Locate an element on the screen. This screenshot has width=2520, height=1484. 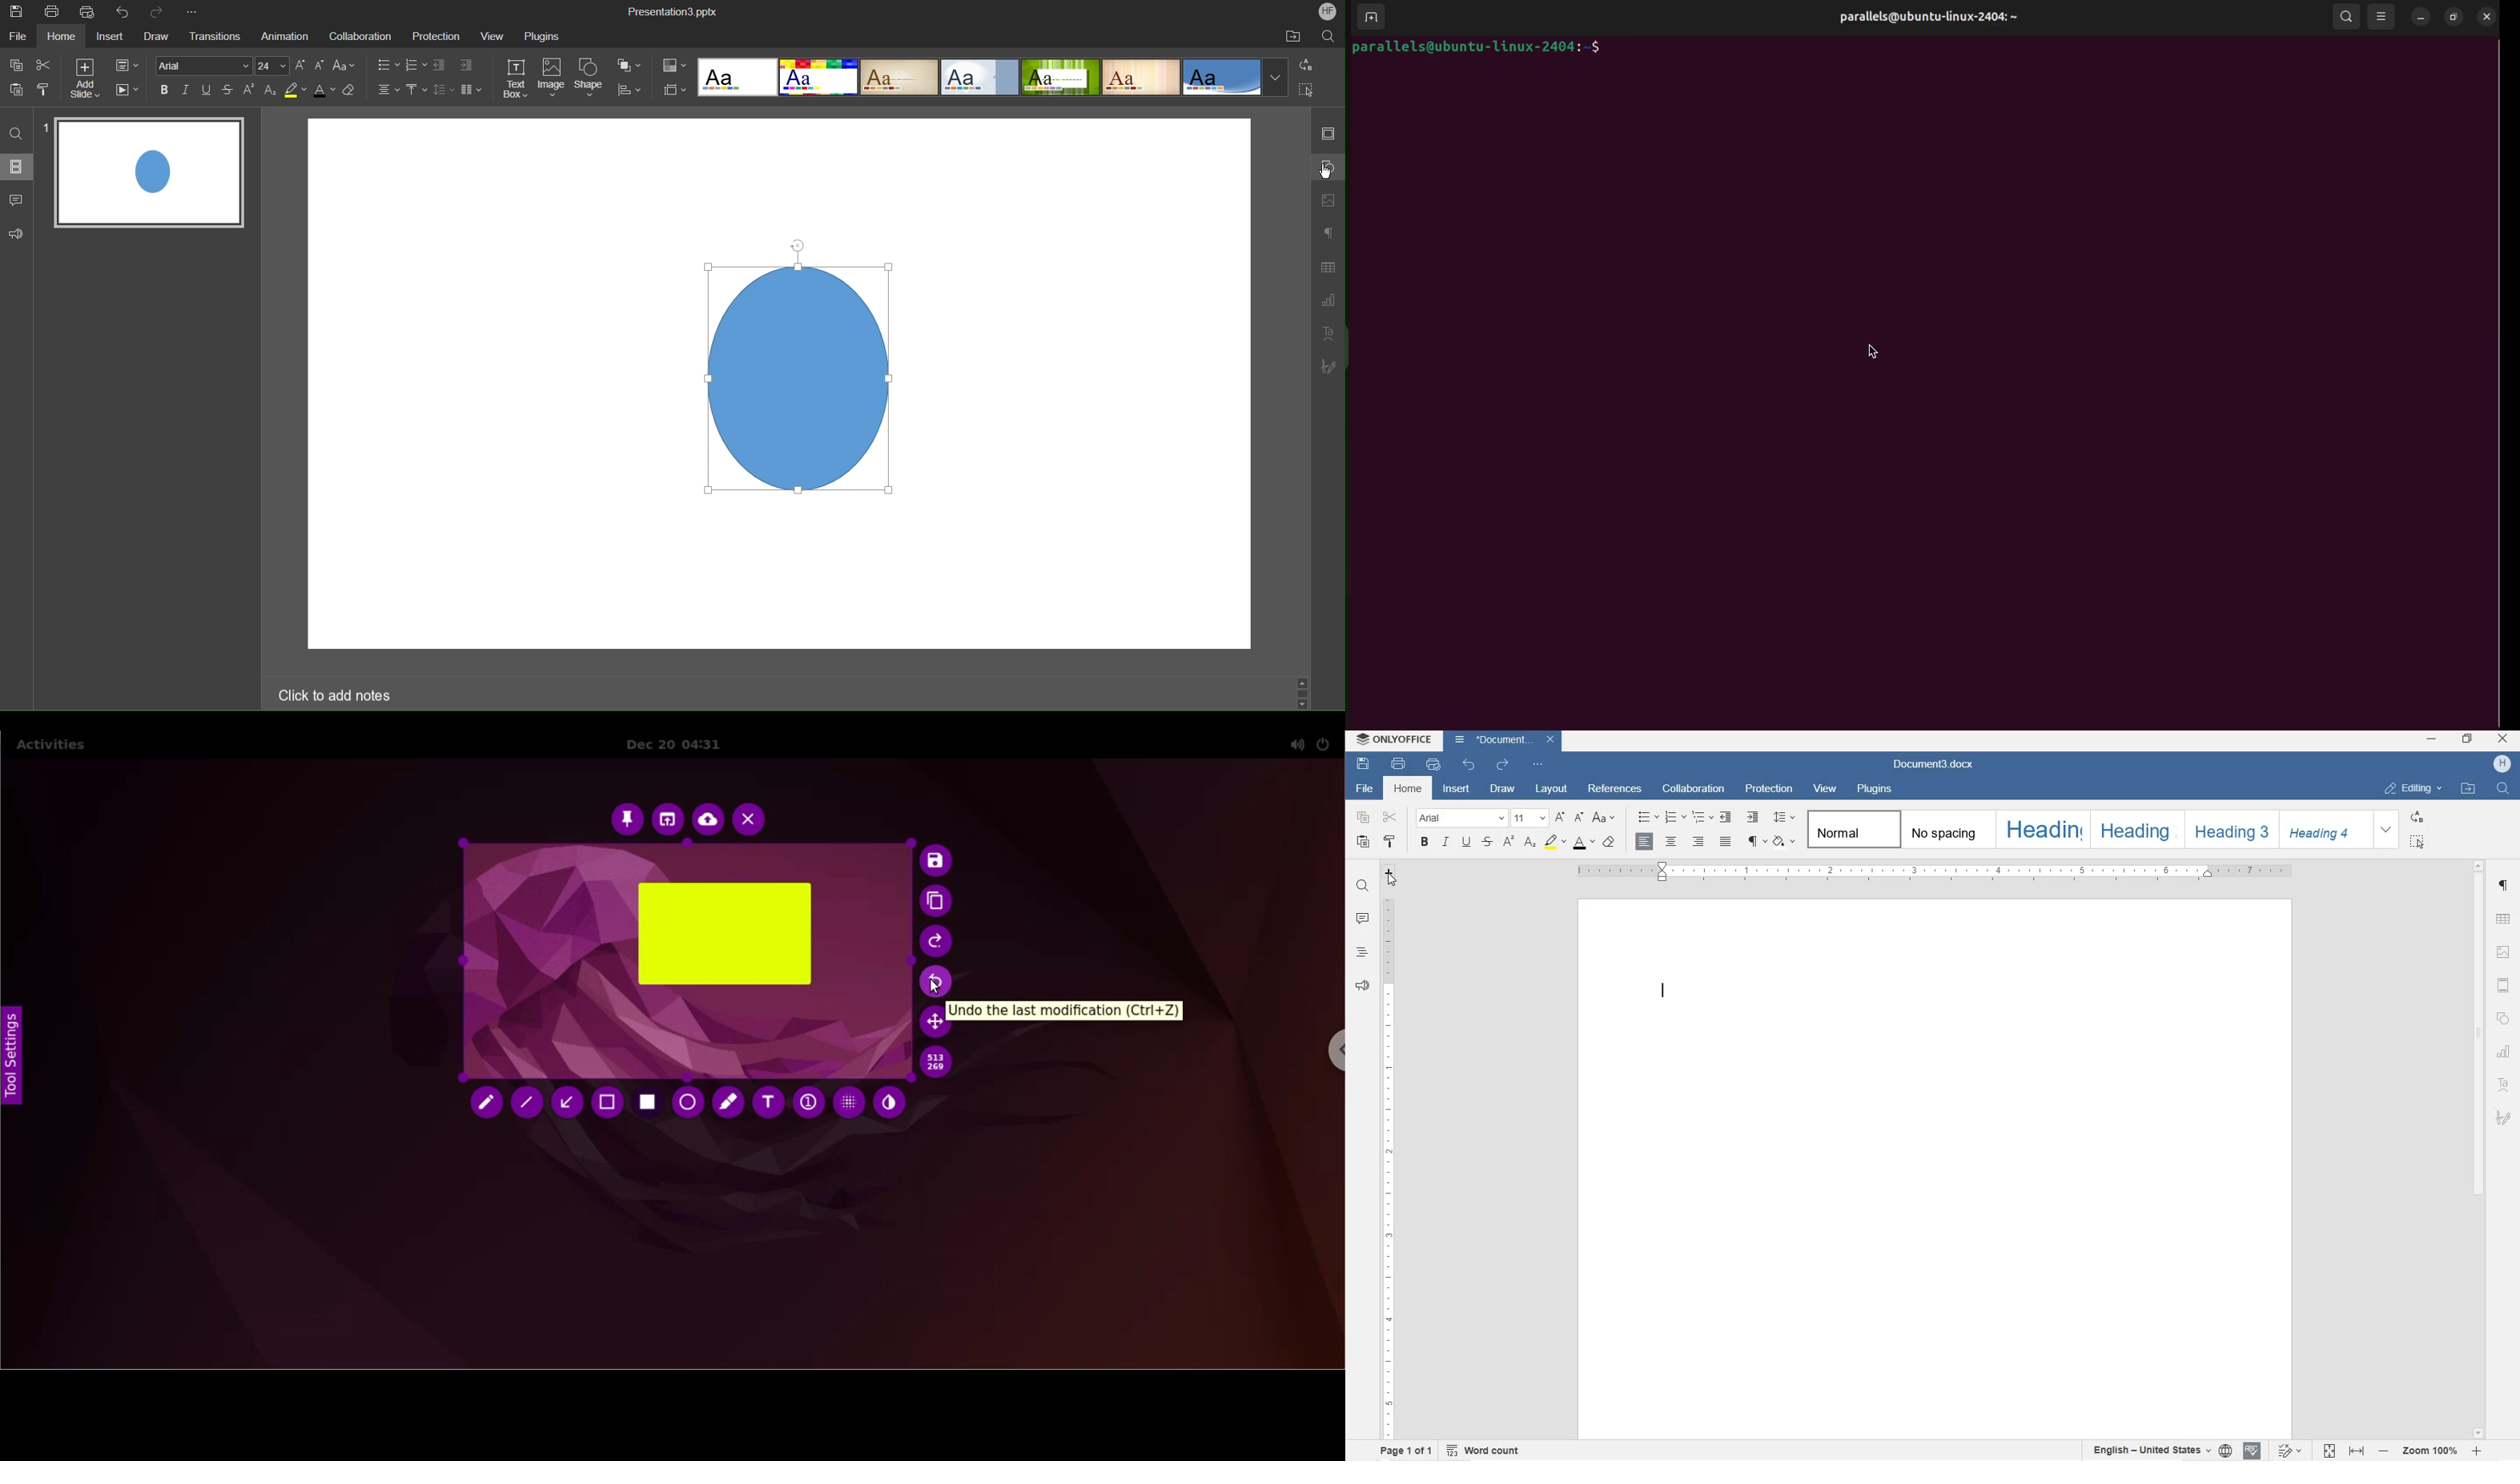
Presentation3.pptx is located at coordinates (671, 12).